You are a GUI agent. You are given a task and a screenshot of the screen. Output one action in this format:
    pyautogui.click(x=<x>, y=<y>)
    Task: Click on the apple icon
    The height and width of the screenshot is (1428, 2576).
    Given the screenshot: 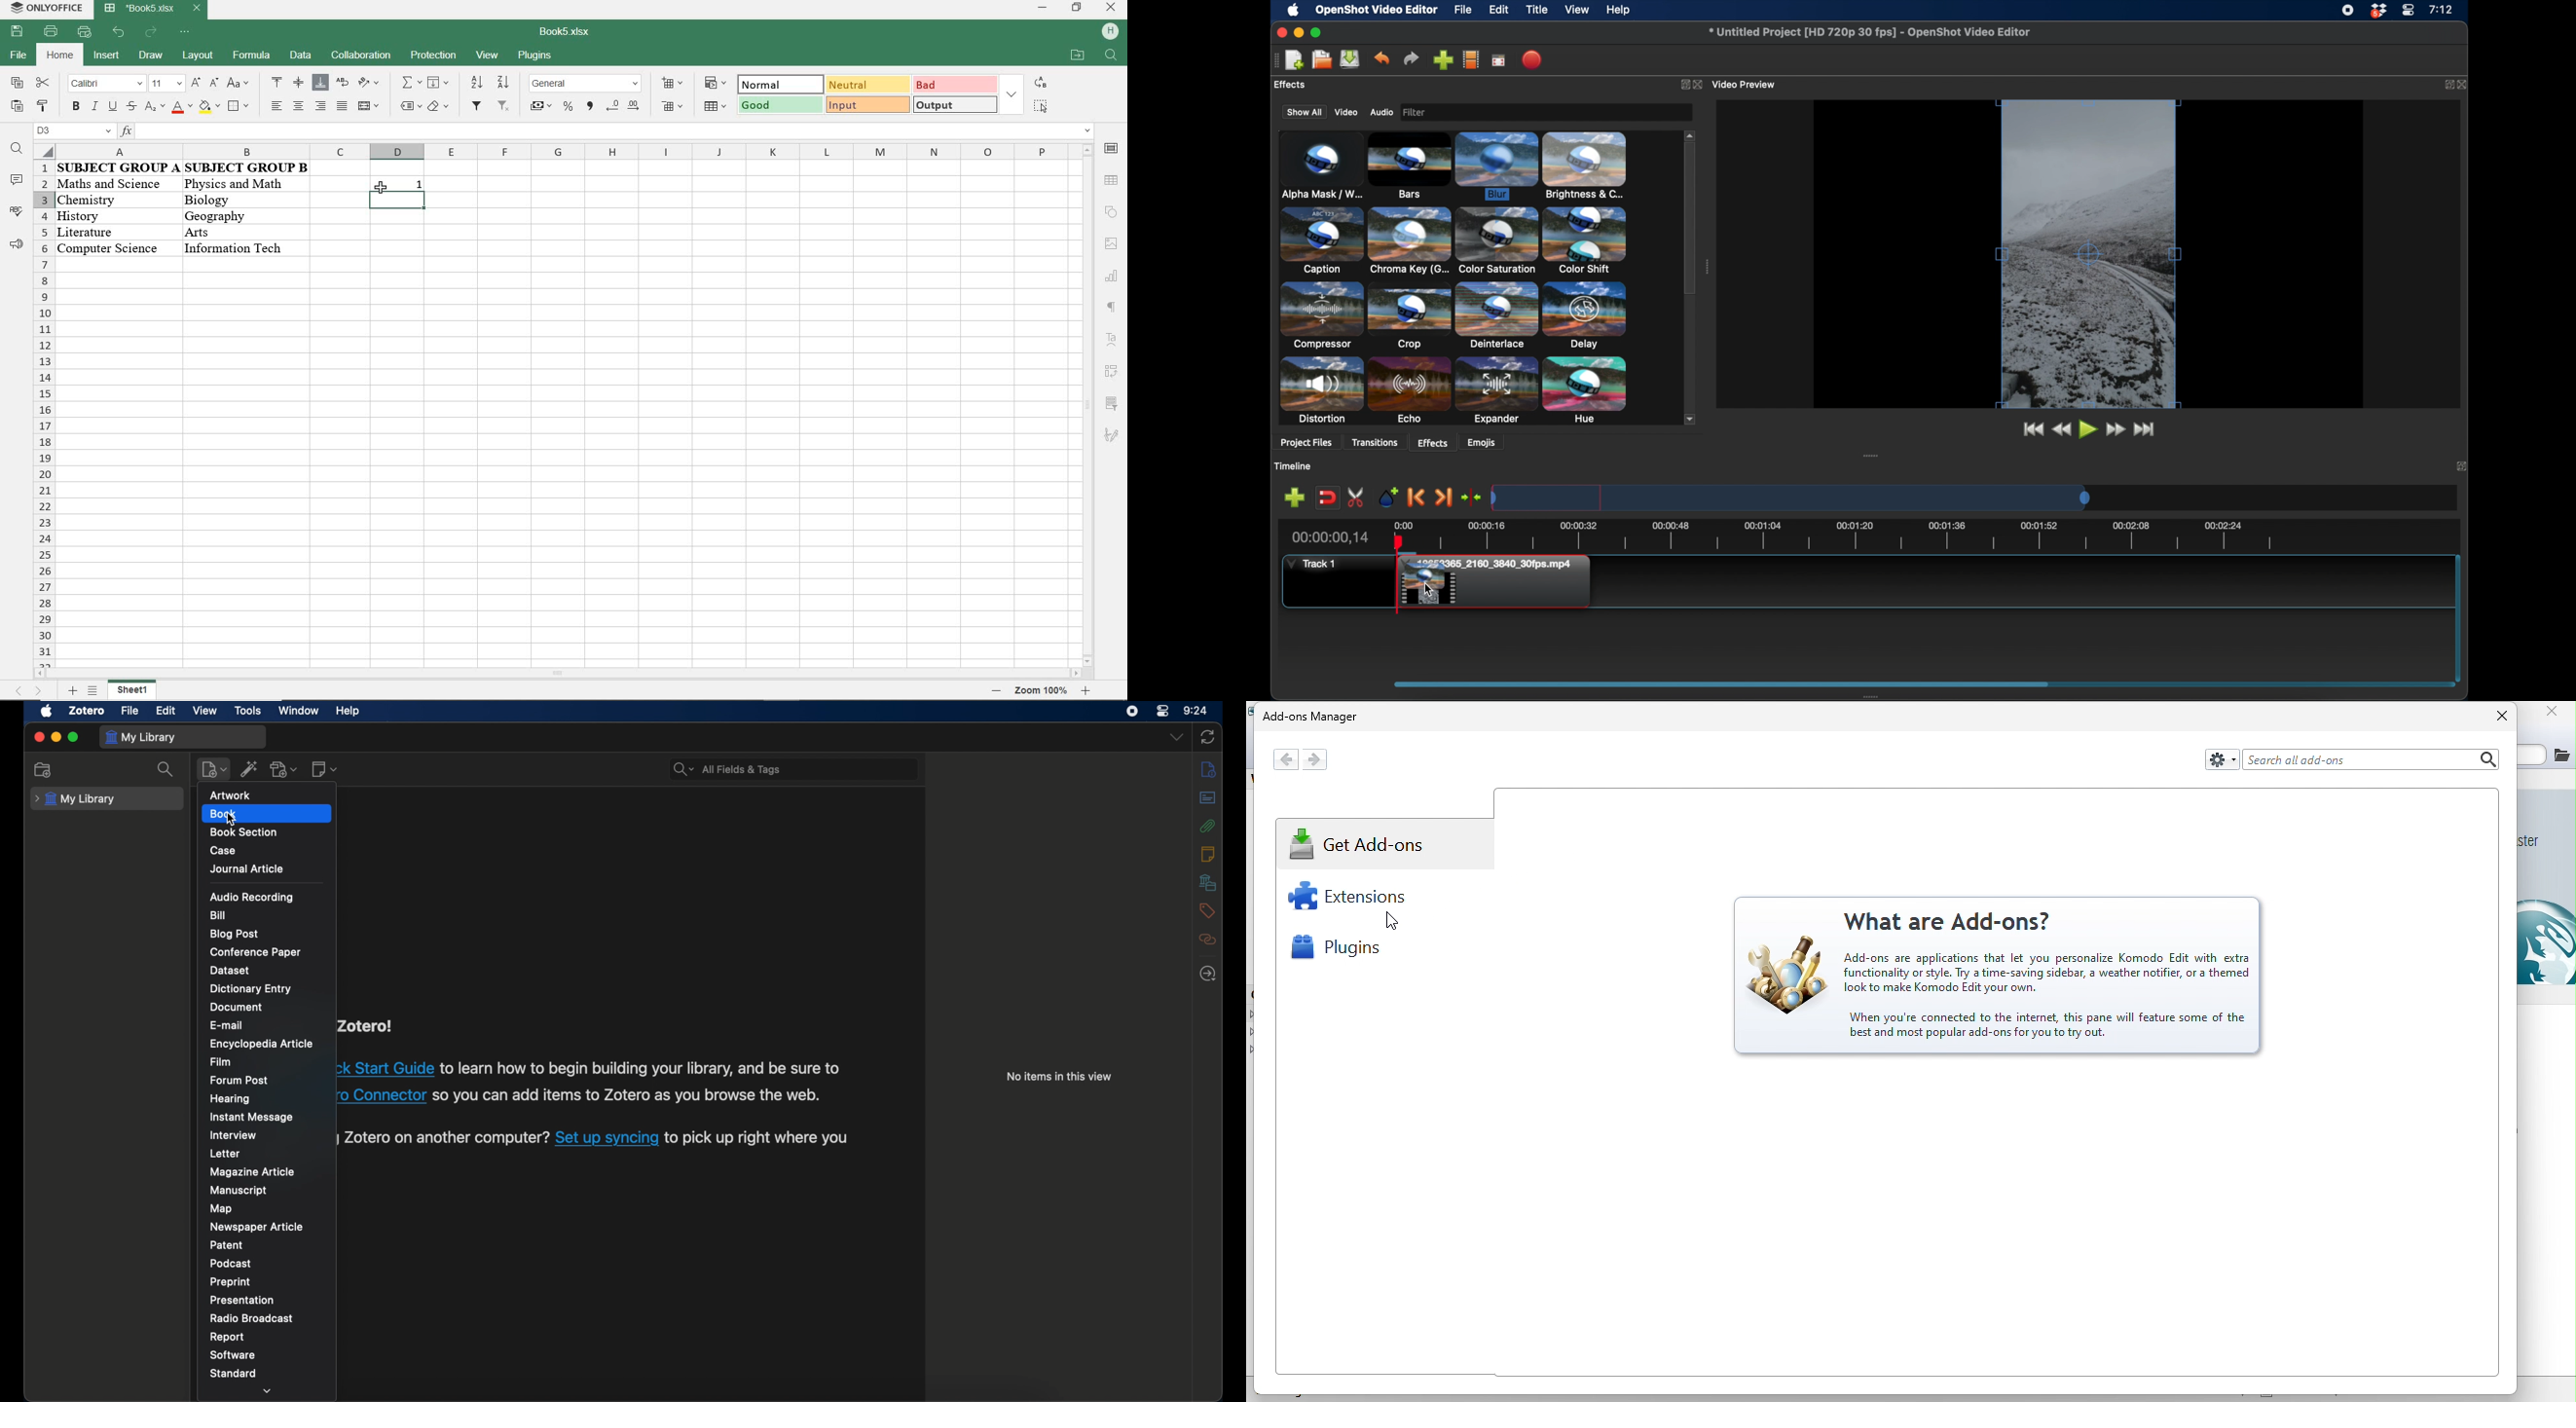 What is the action you would take?
    pyautogui.click(x=47, y=711)
    